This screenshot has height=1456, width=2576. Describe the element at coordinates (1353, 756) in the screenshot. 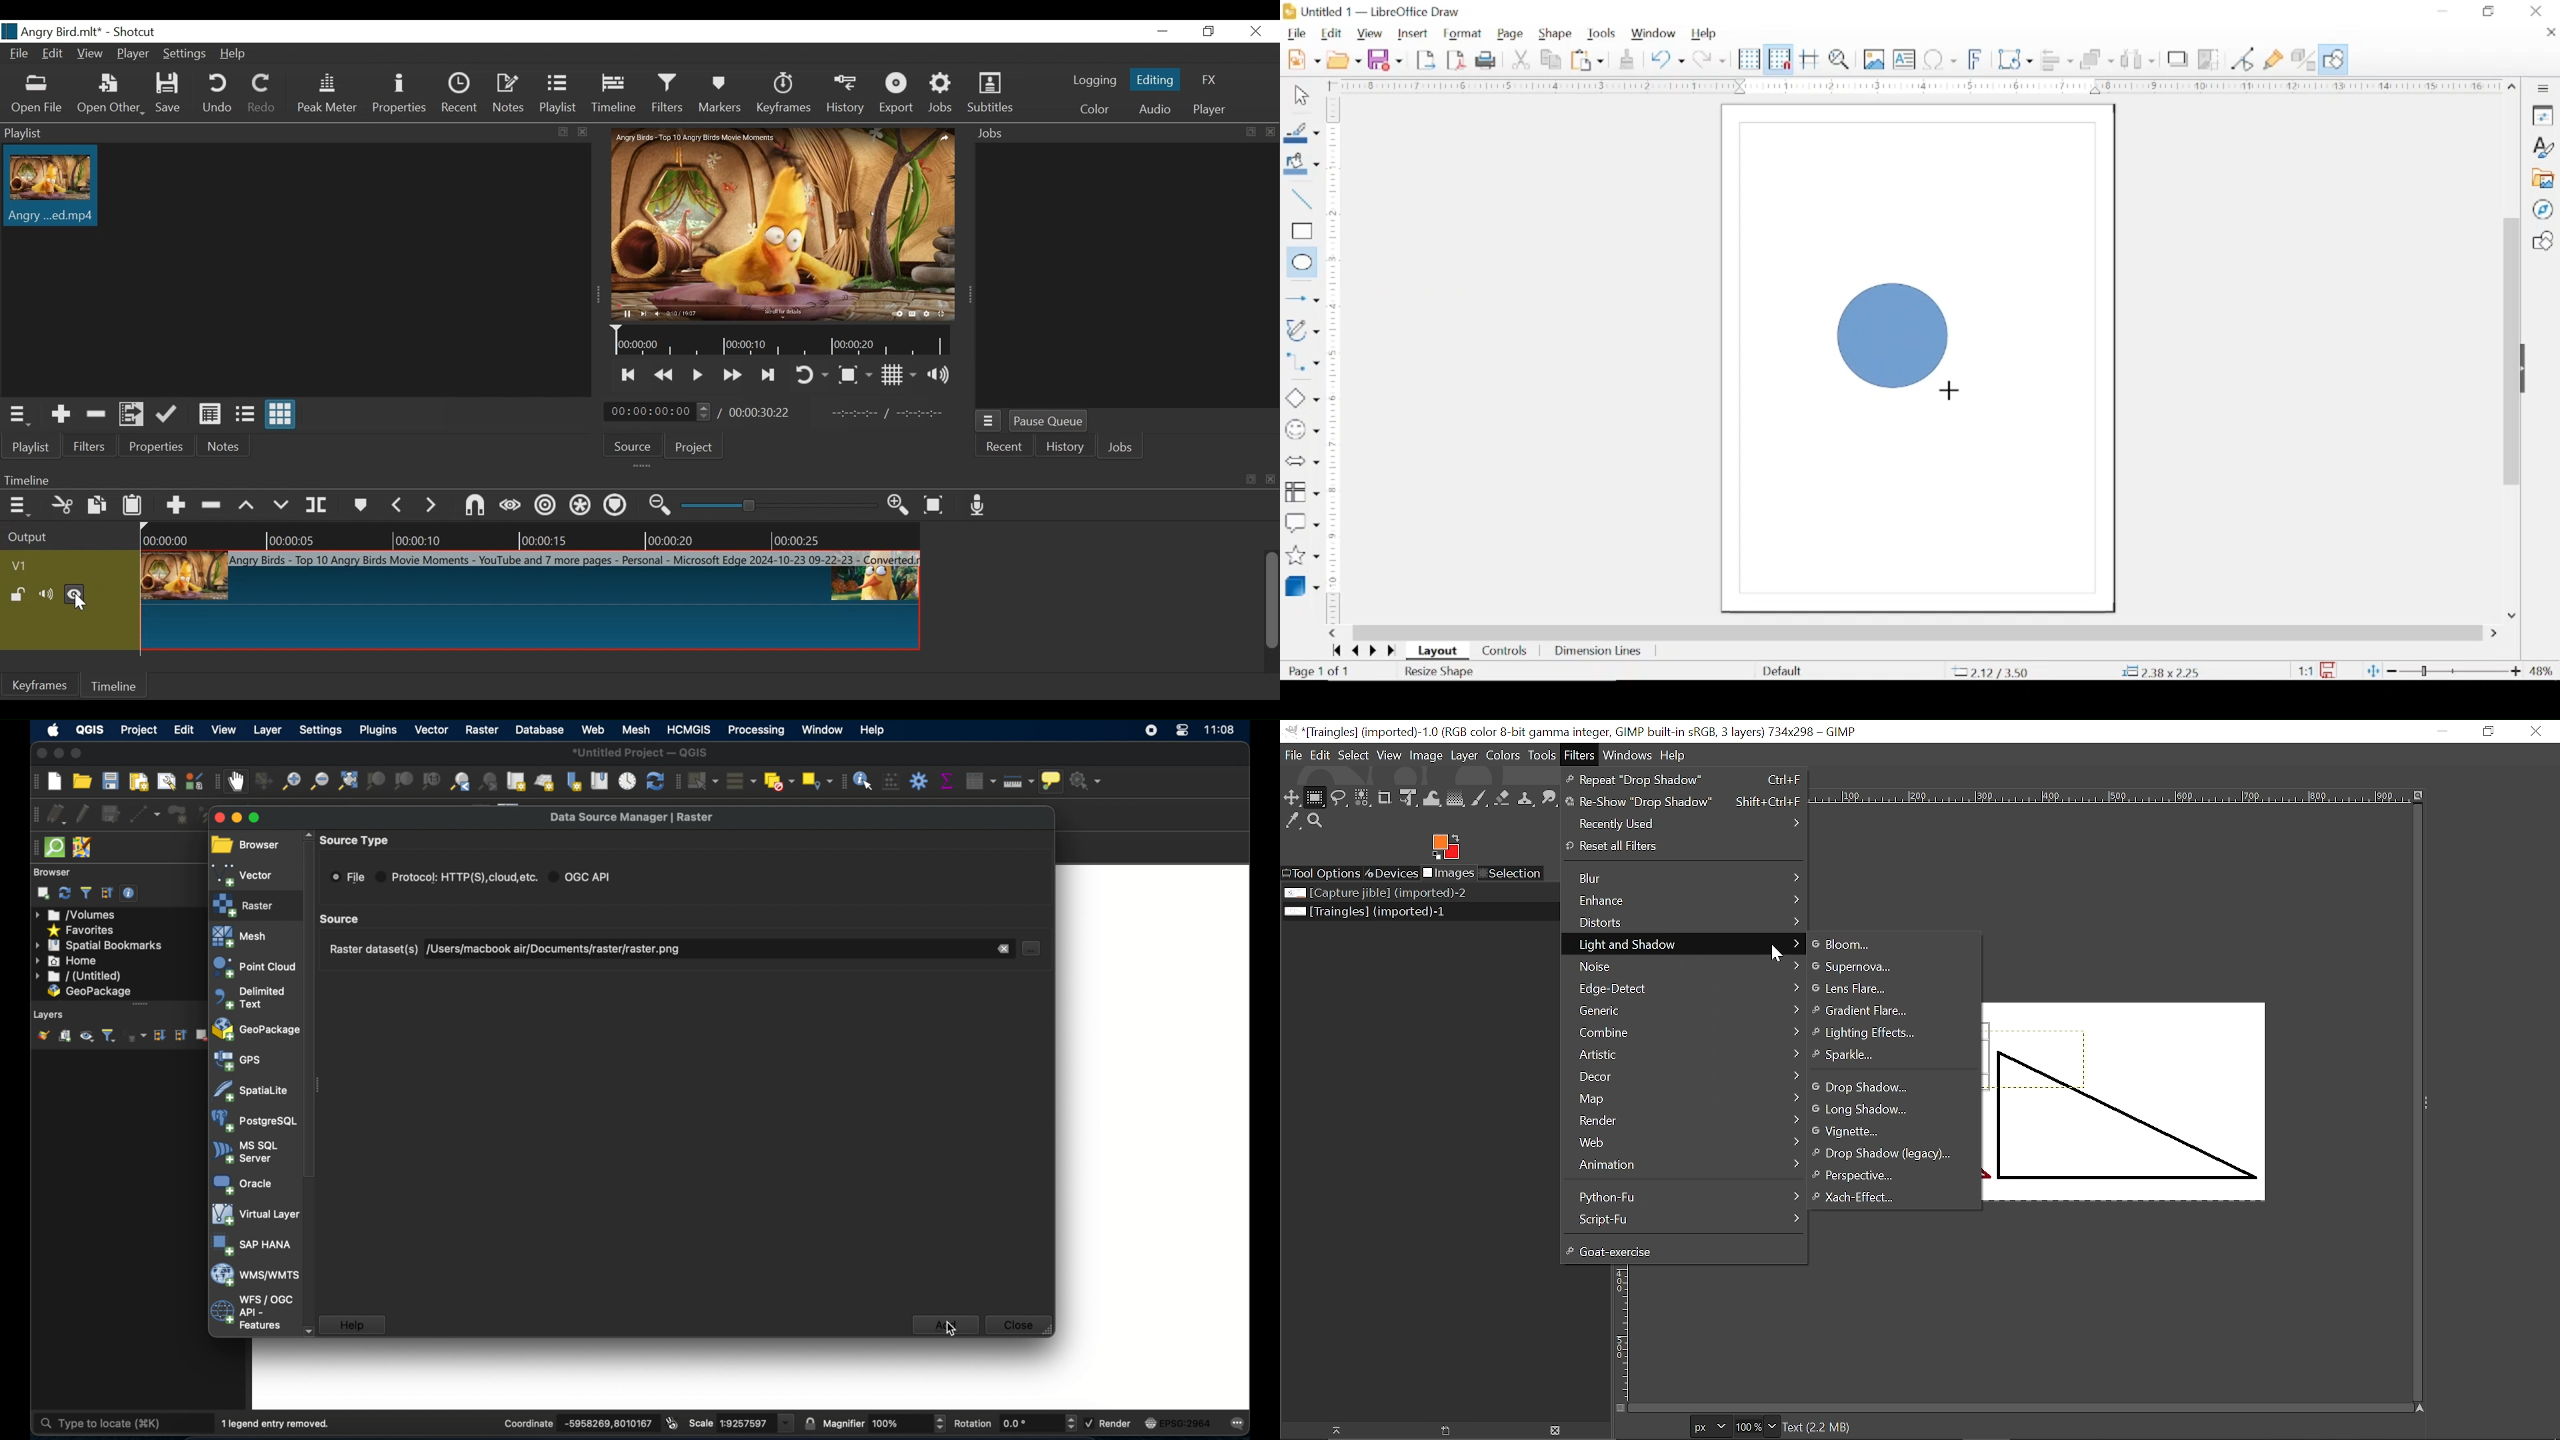

I see `Select` at that location.